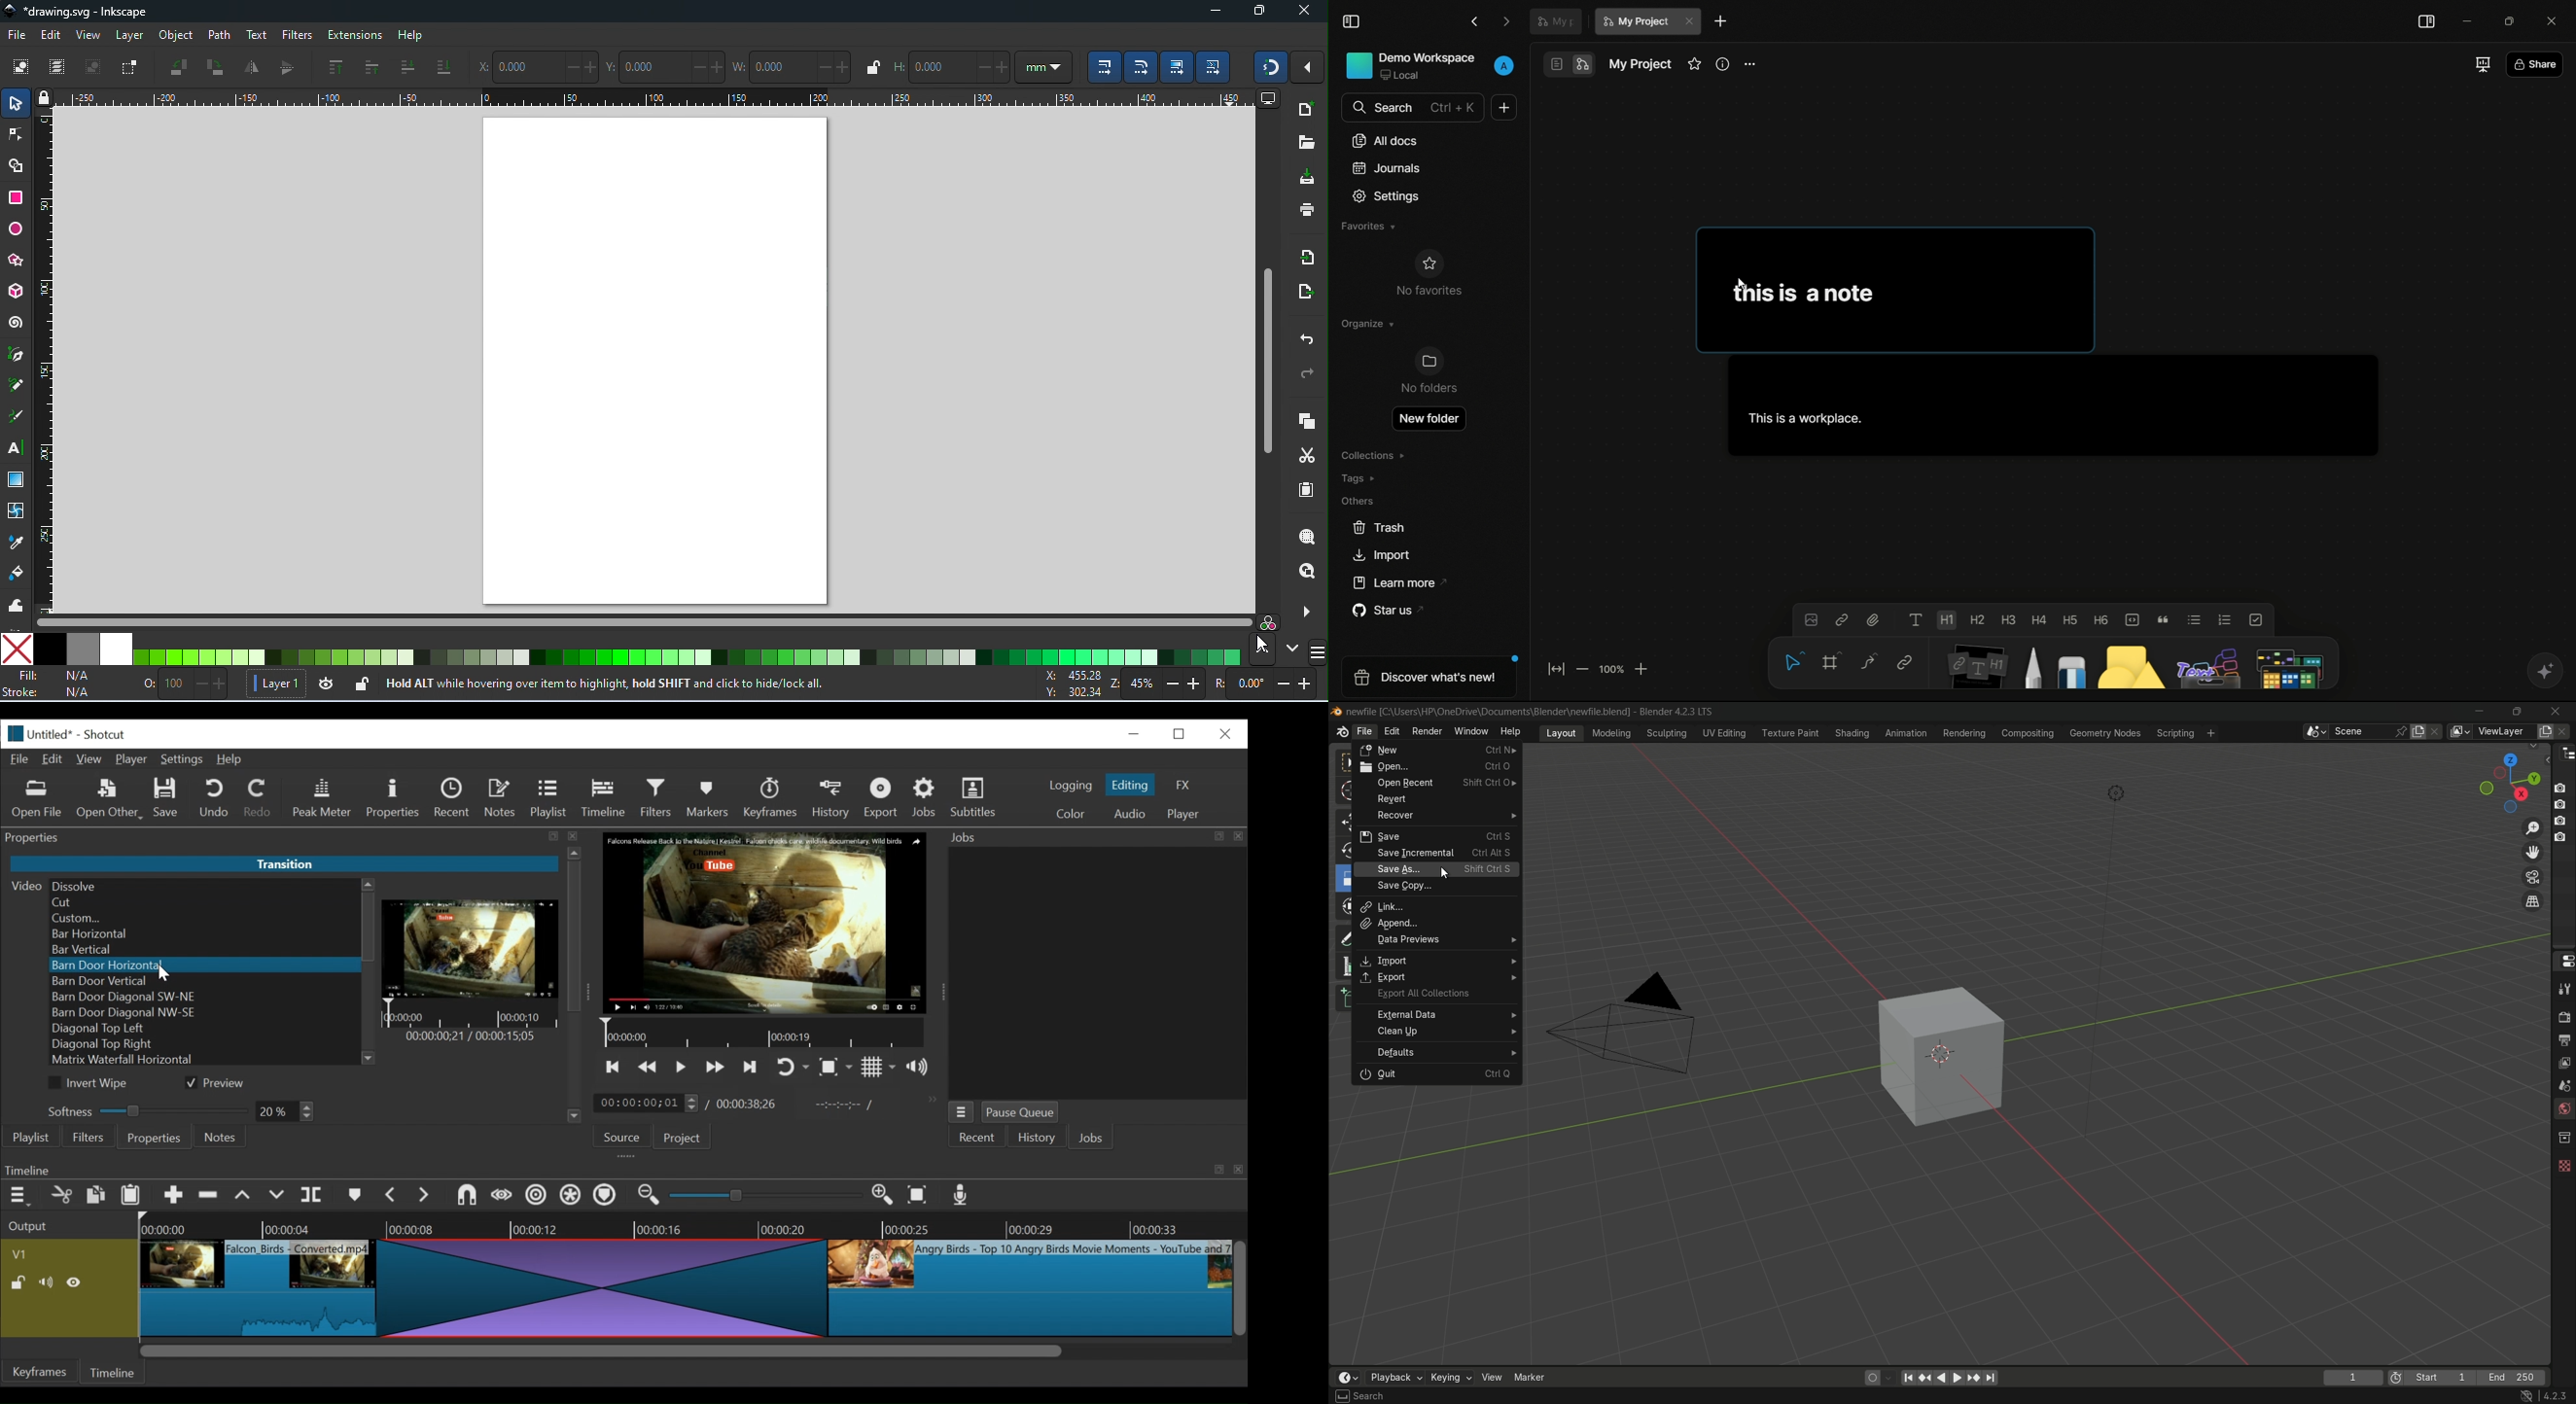 This screenshot has width=2576, height=1428. I want to click on pencil and pen, so click(2032, 662).